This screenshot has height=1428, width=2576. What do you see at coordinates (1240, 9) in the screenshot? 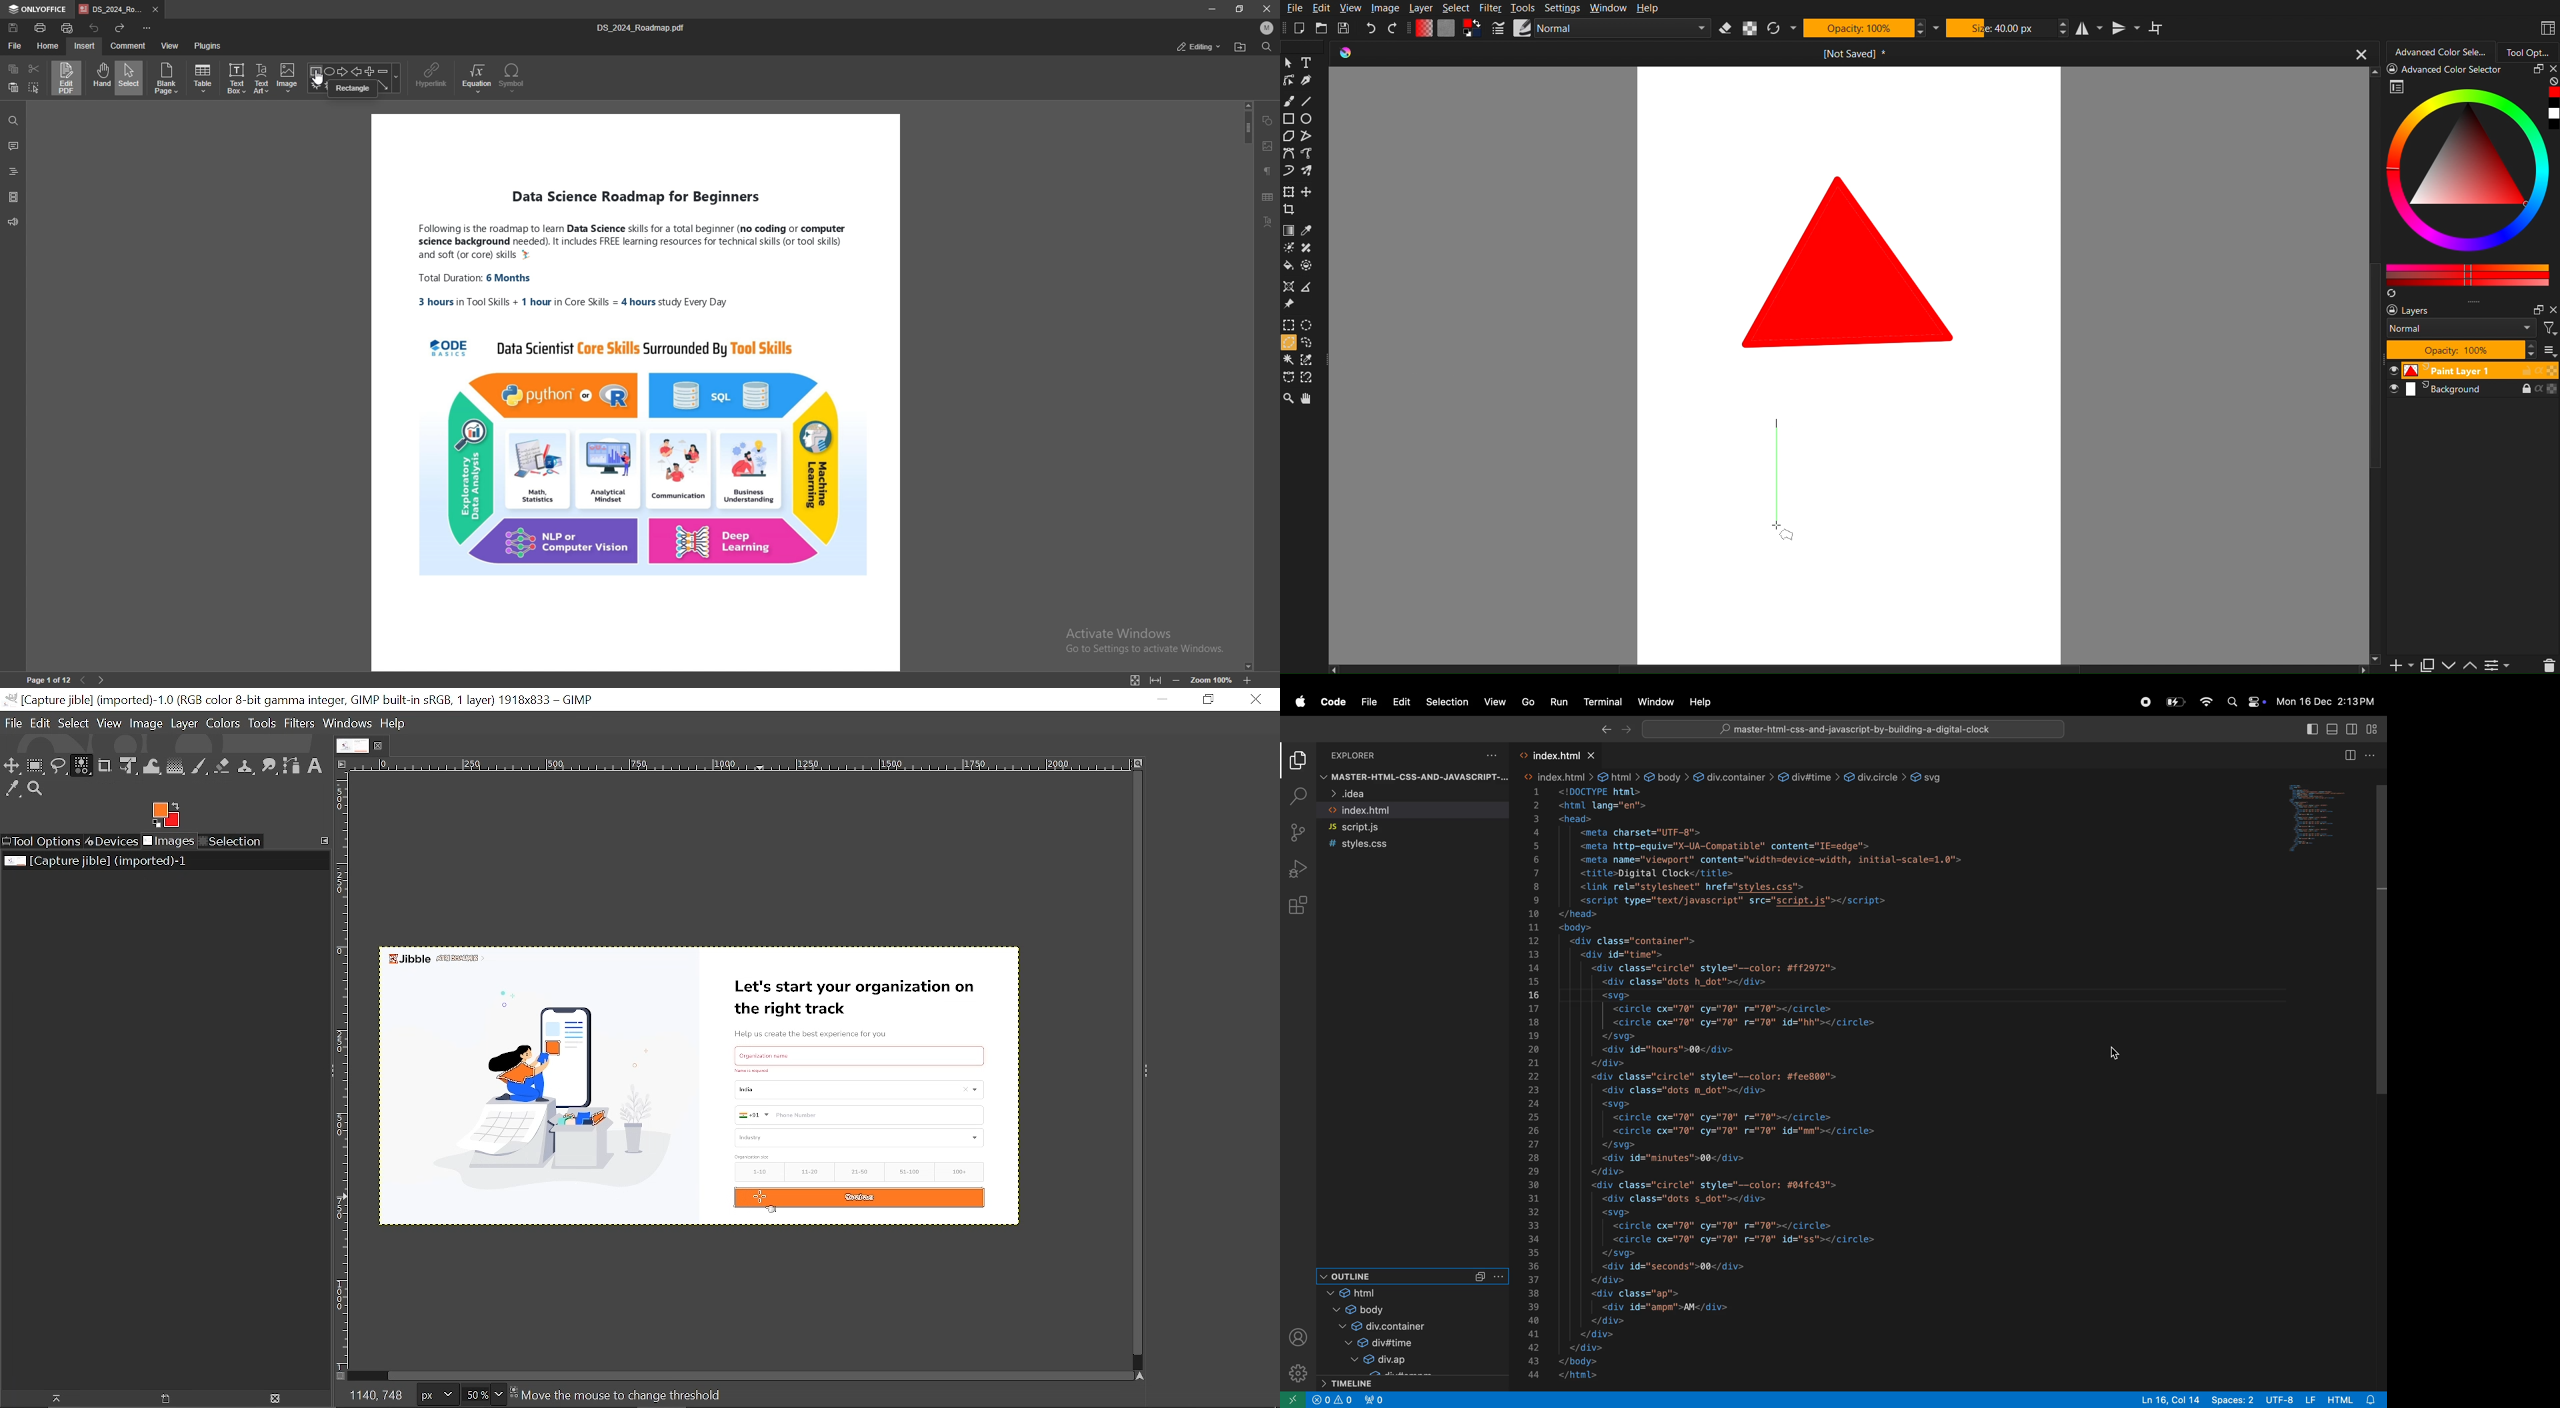
I see `resize` at bounding box center [1240, 9].